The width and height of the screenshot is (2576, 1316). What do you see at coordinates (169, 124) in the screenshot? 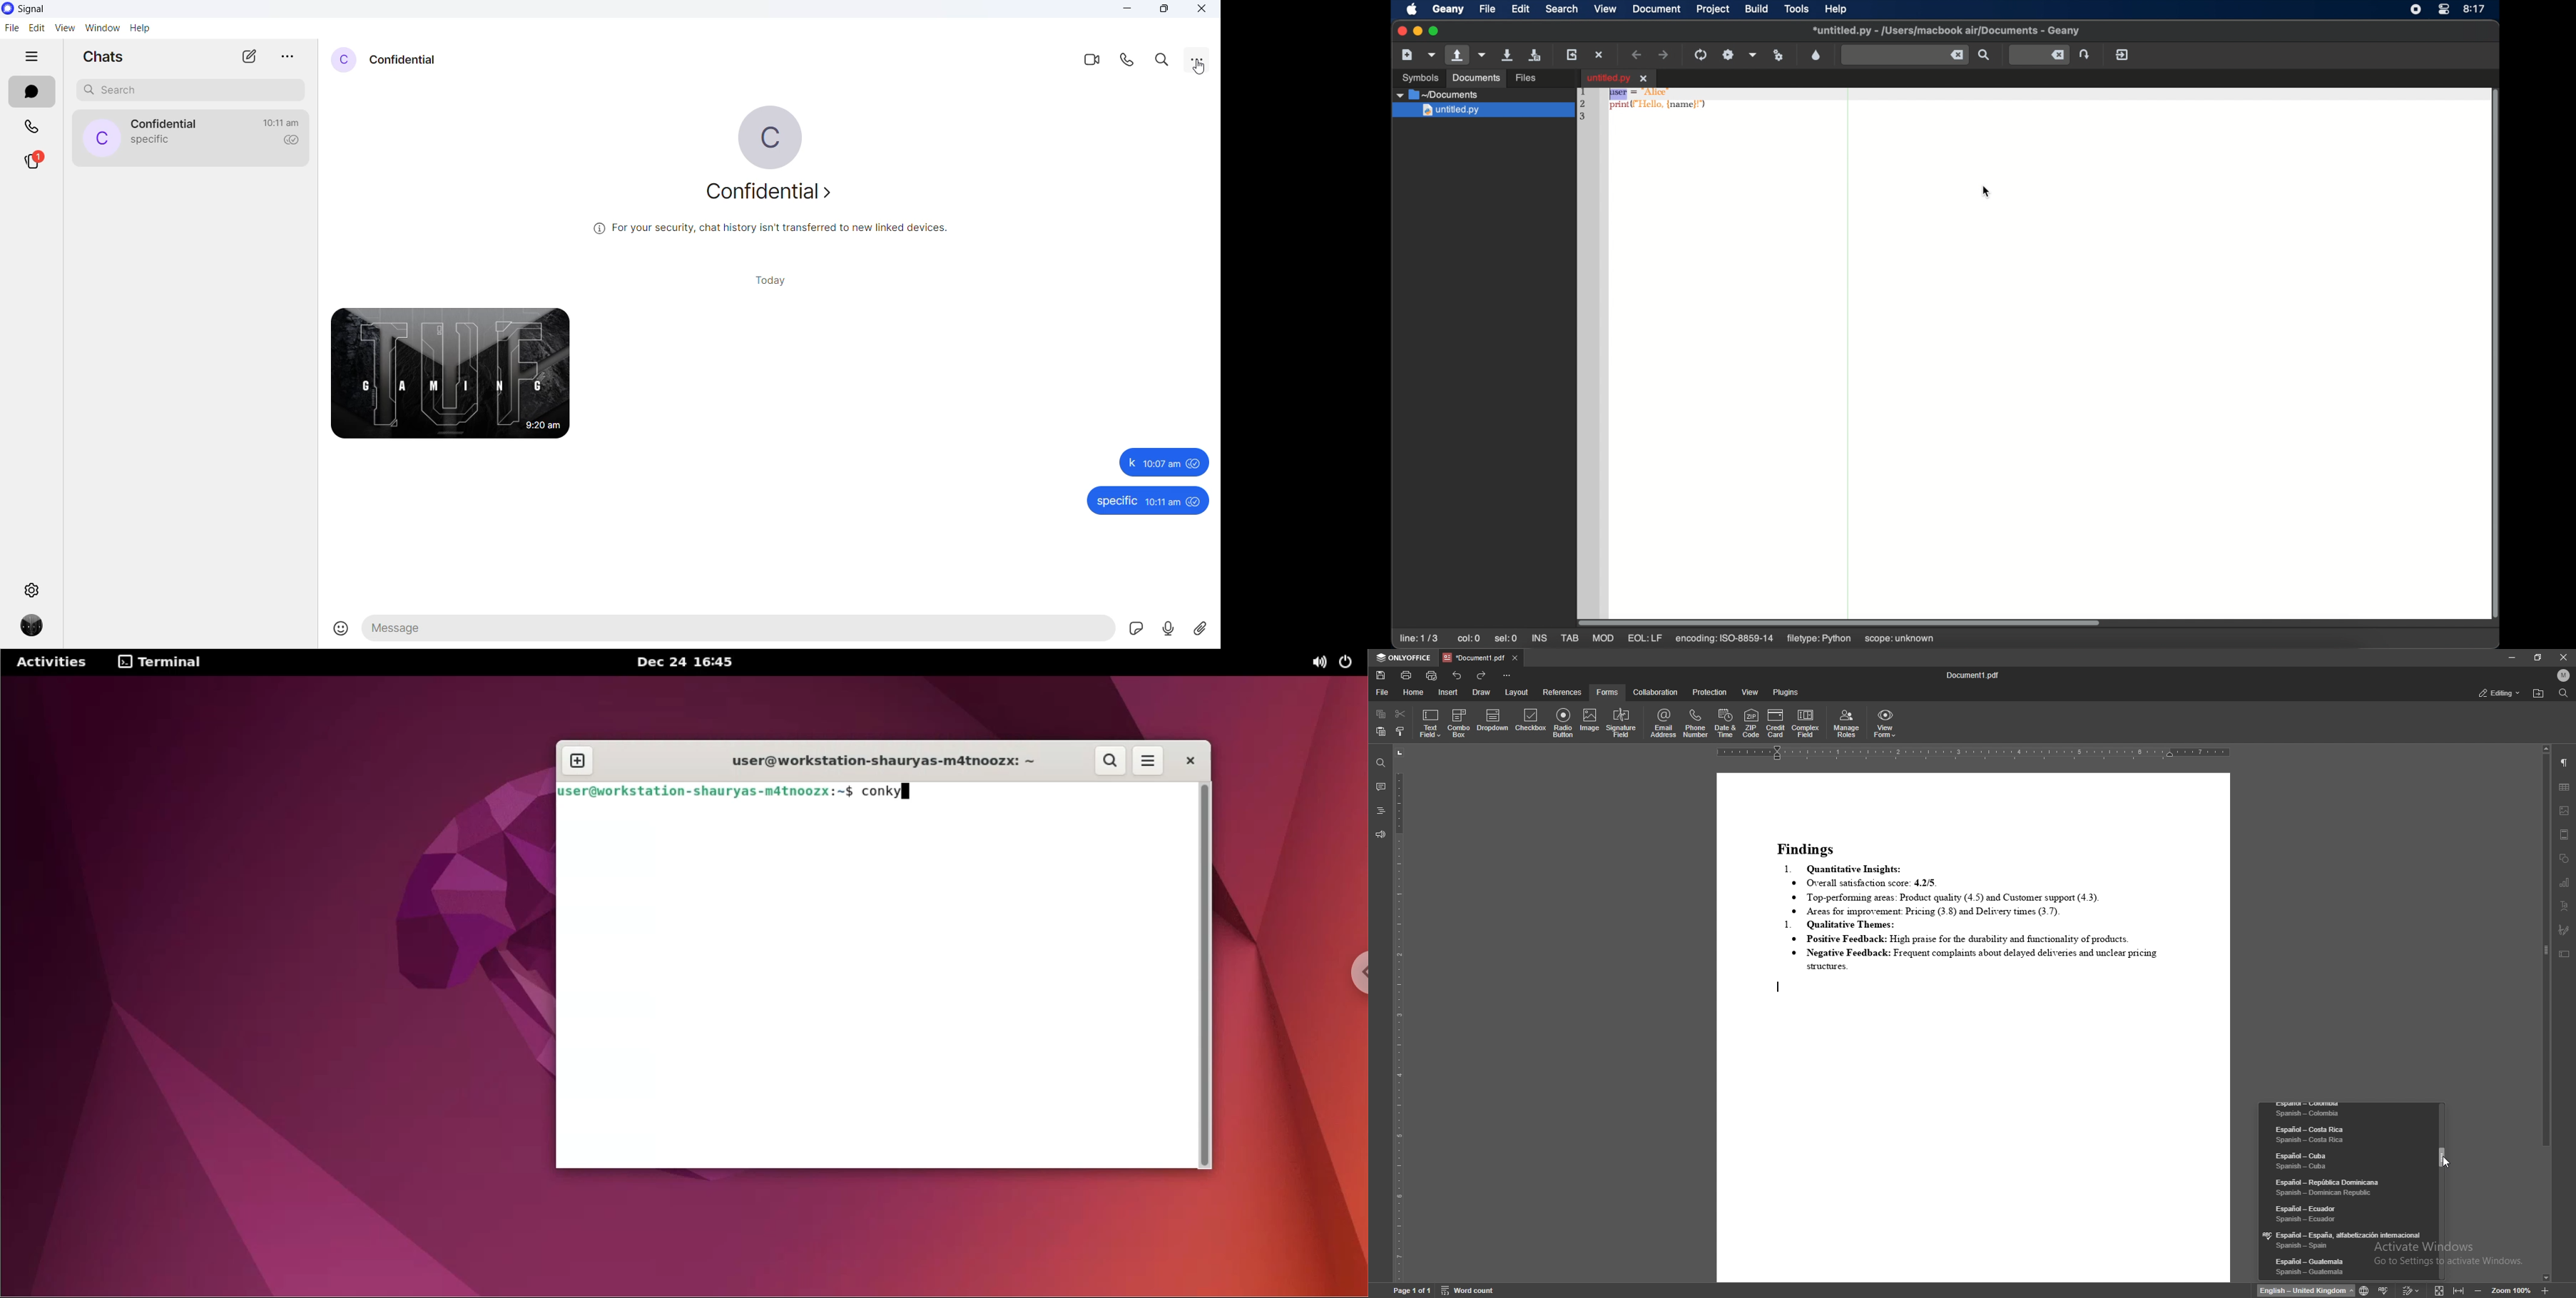
I see `contact name` at bounding box center [169, 124].